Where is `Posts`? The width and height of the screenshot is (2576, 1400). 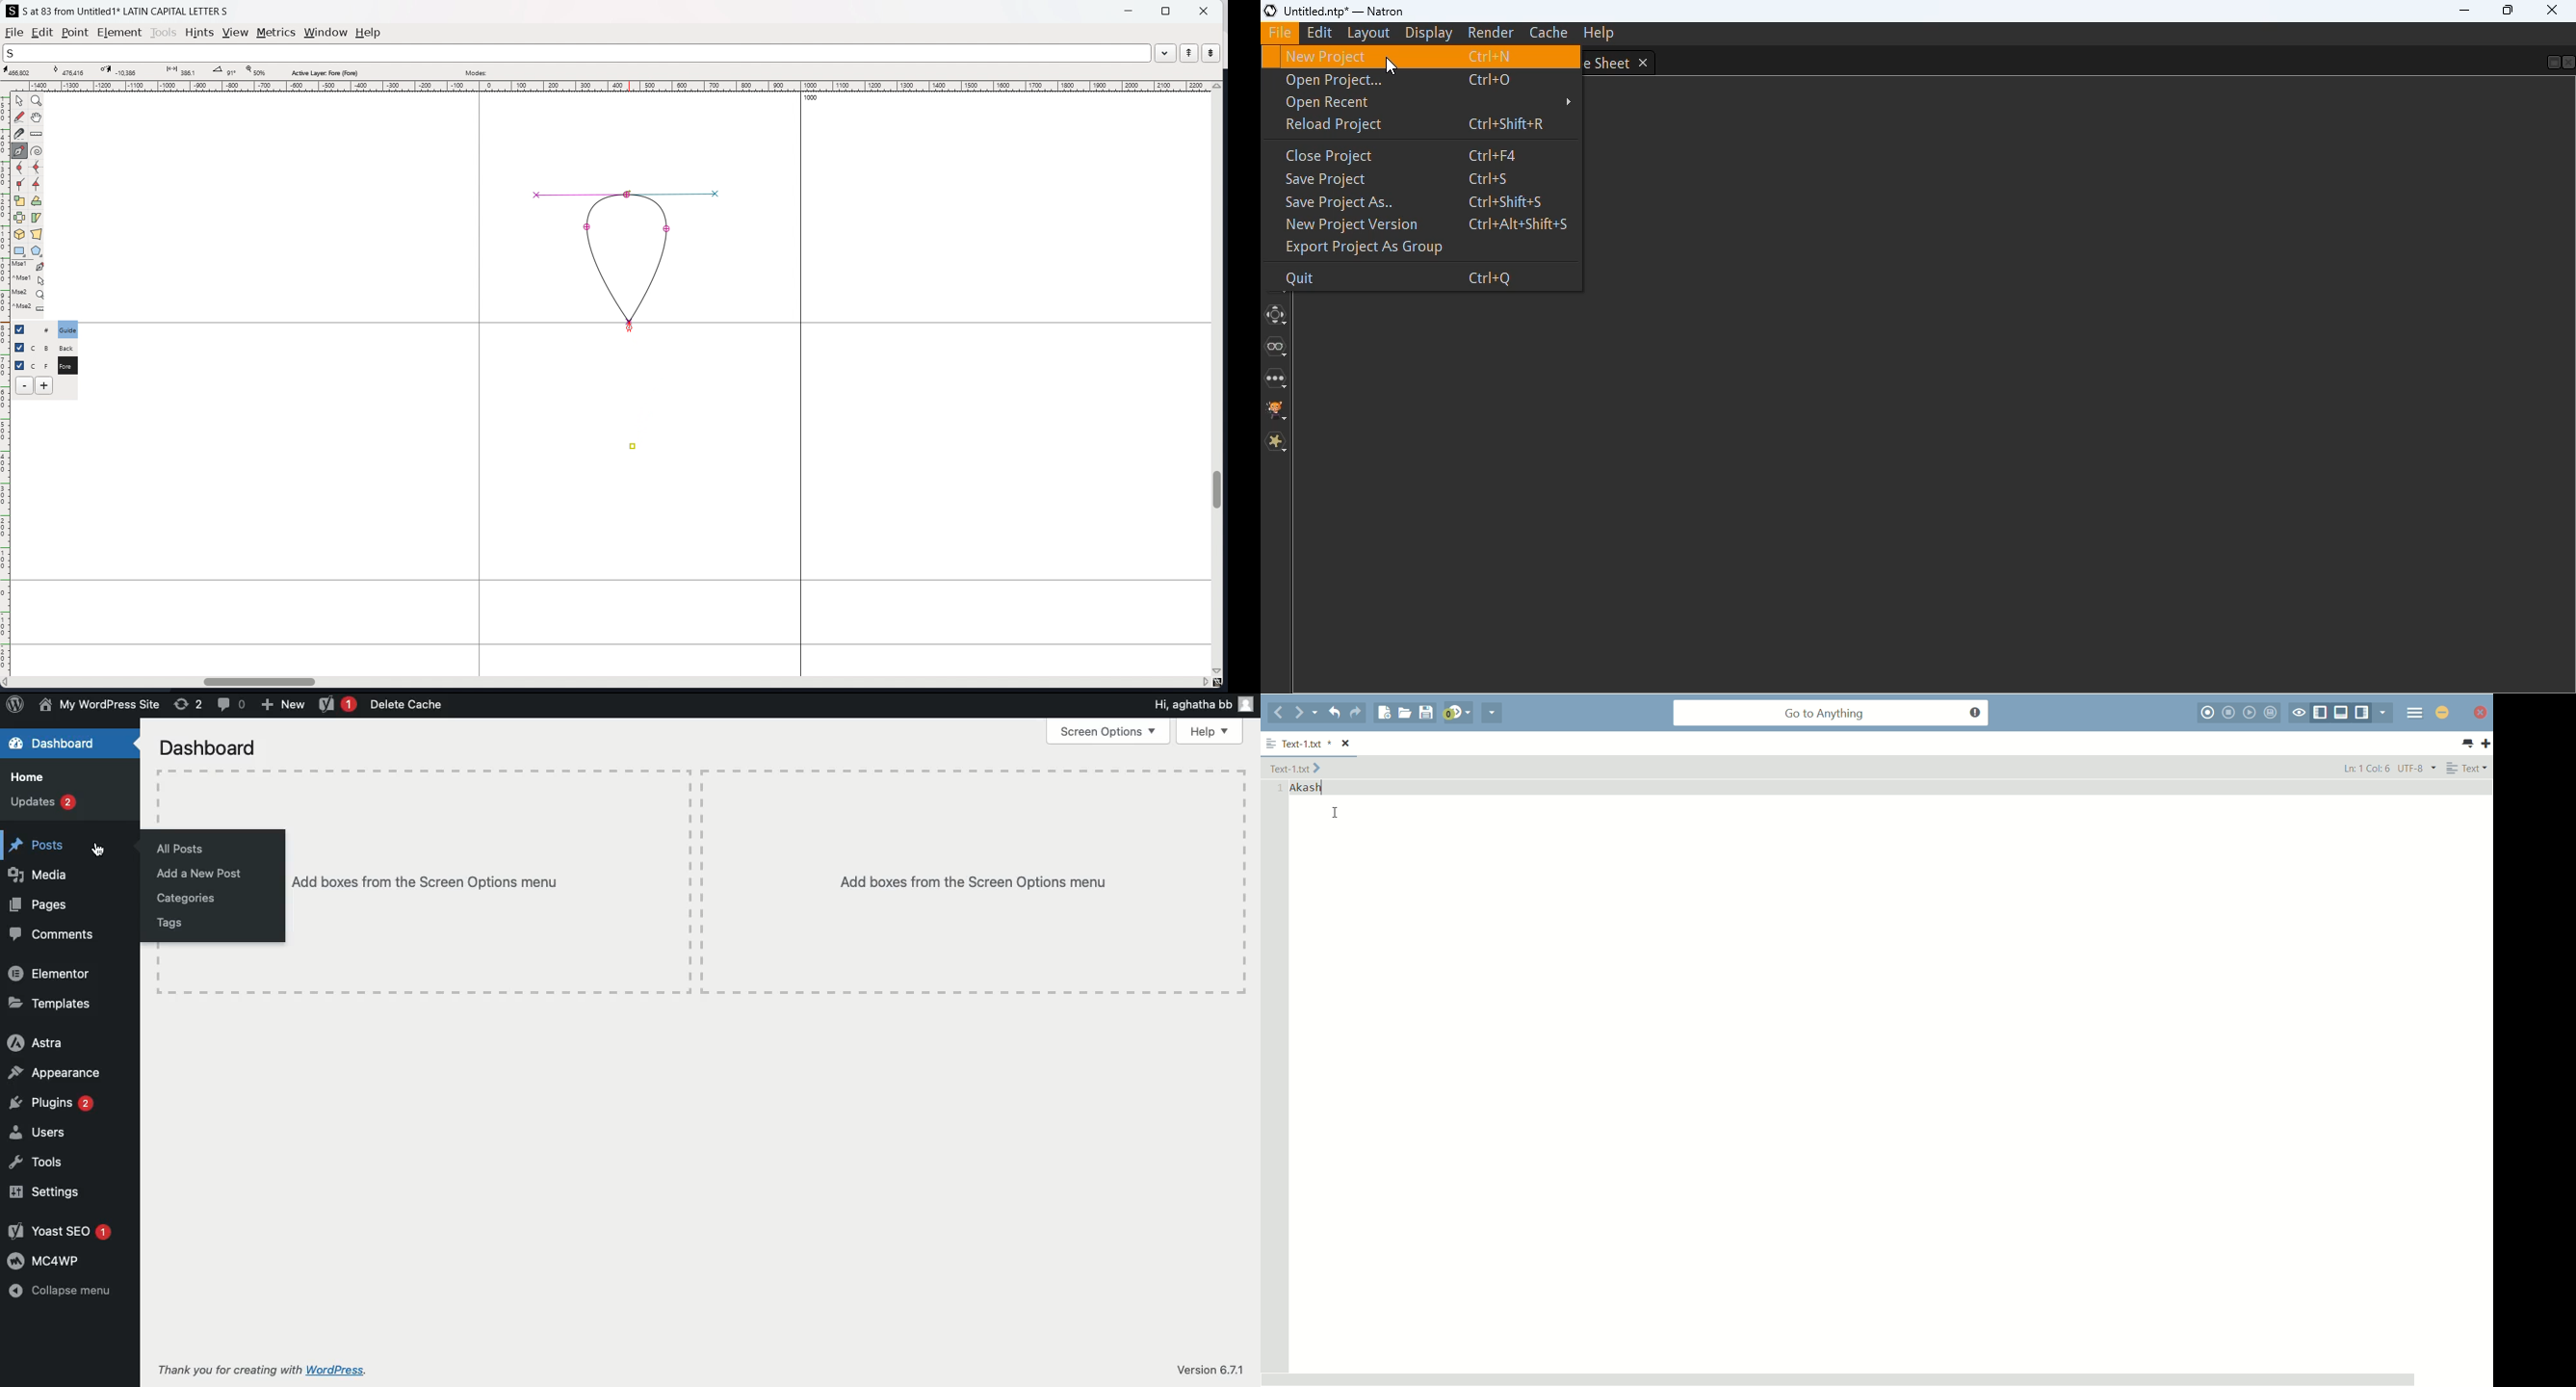 Posts is located at coordinates (35, 842).